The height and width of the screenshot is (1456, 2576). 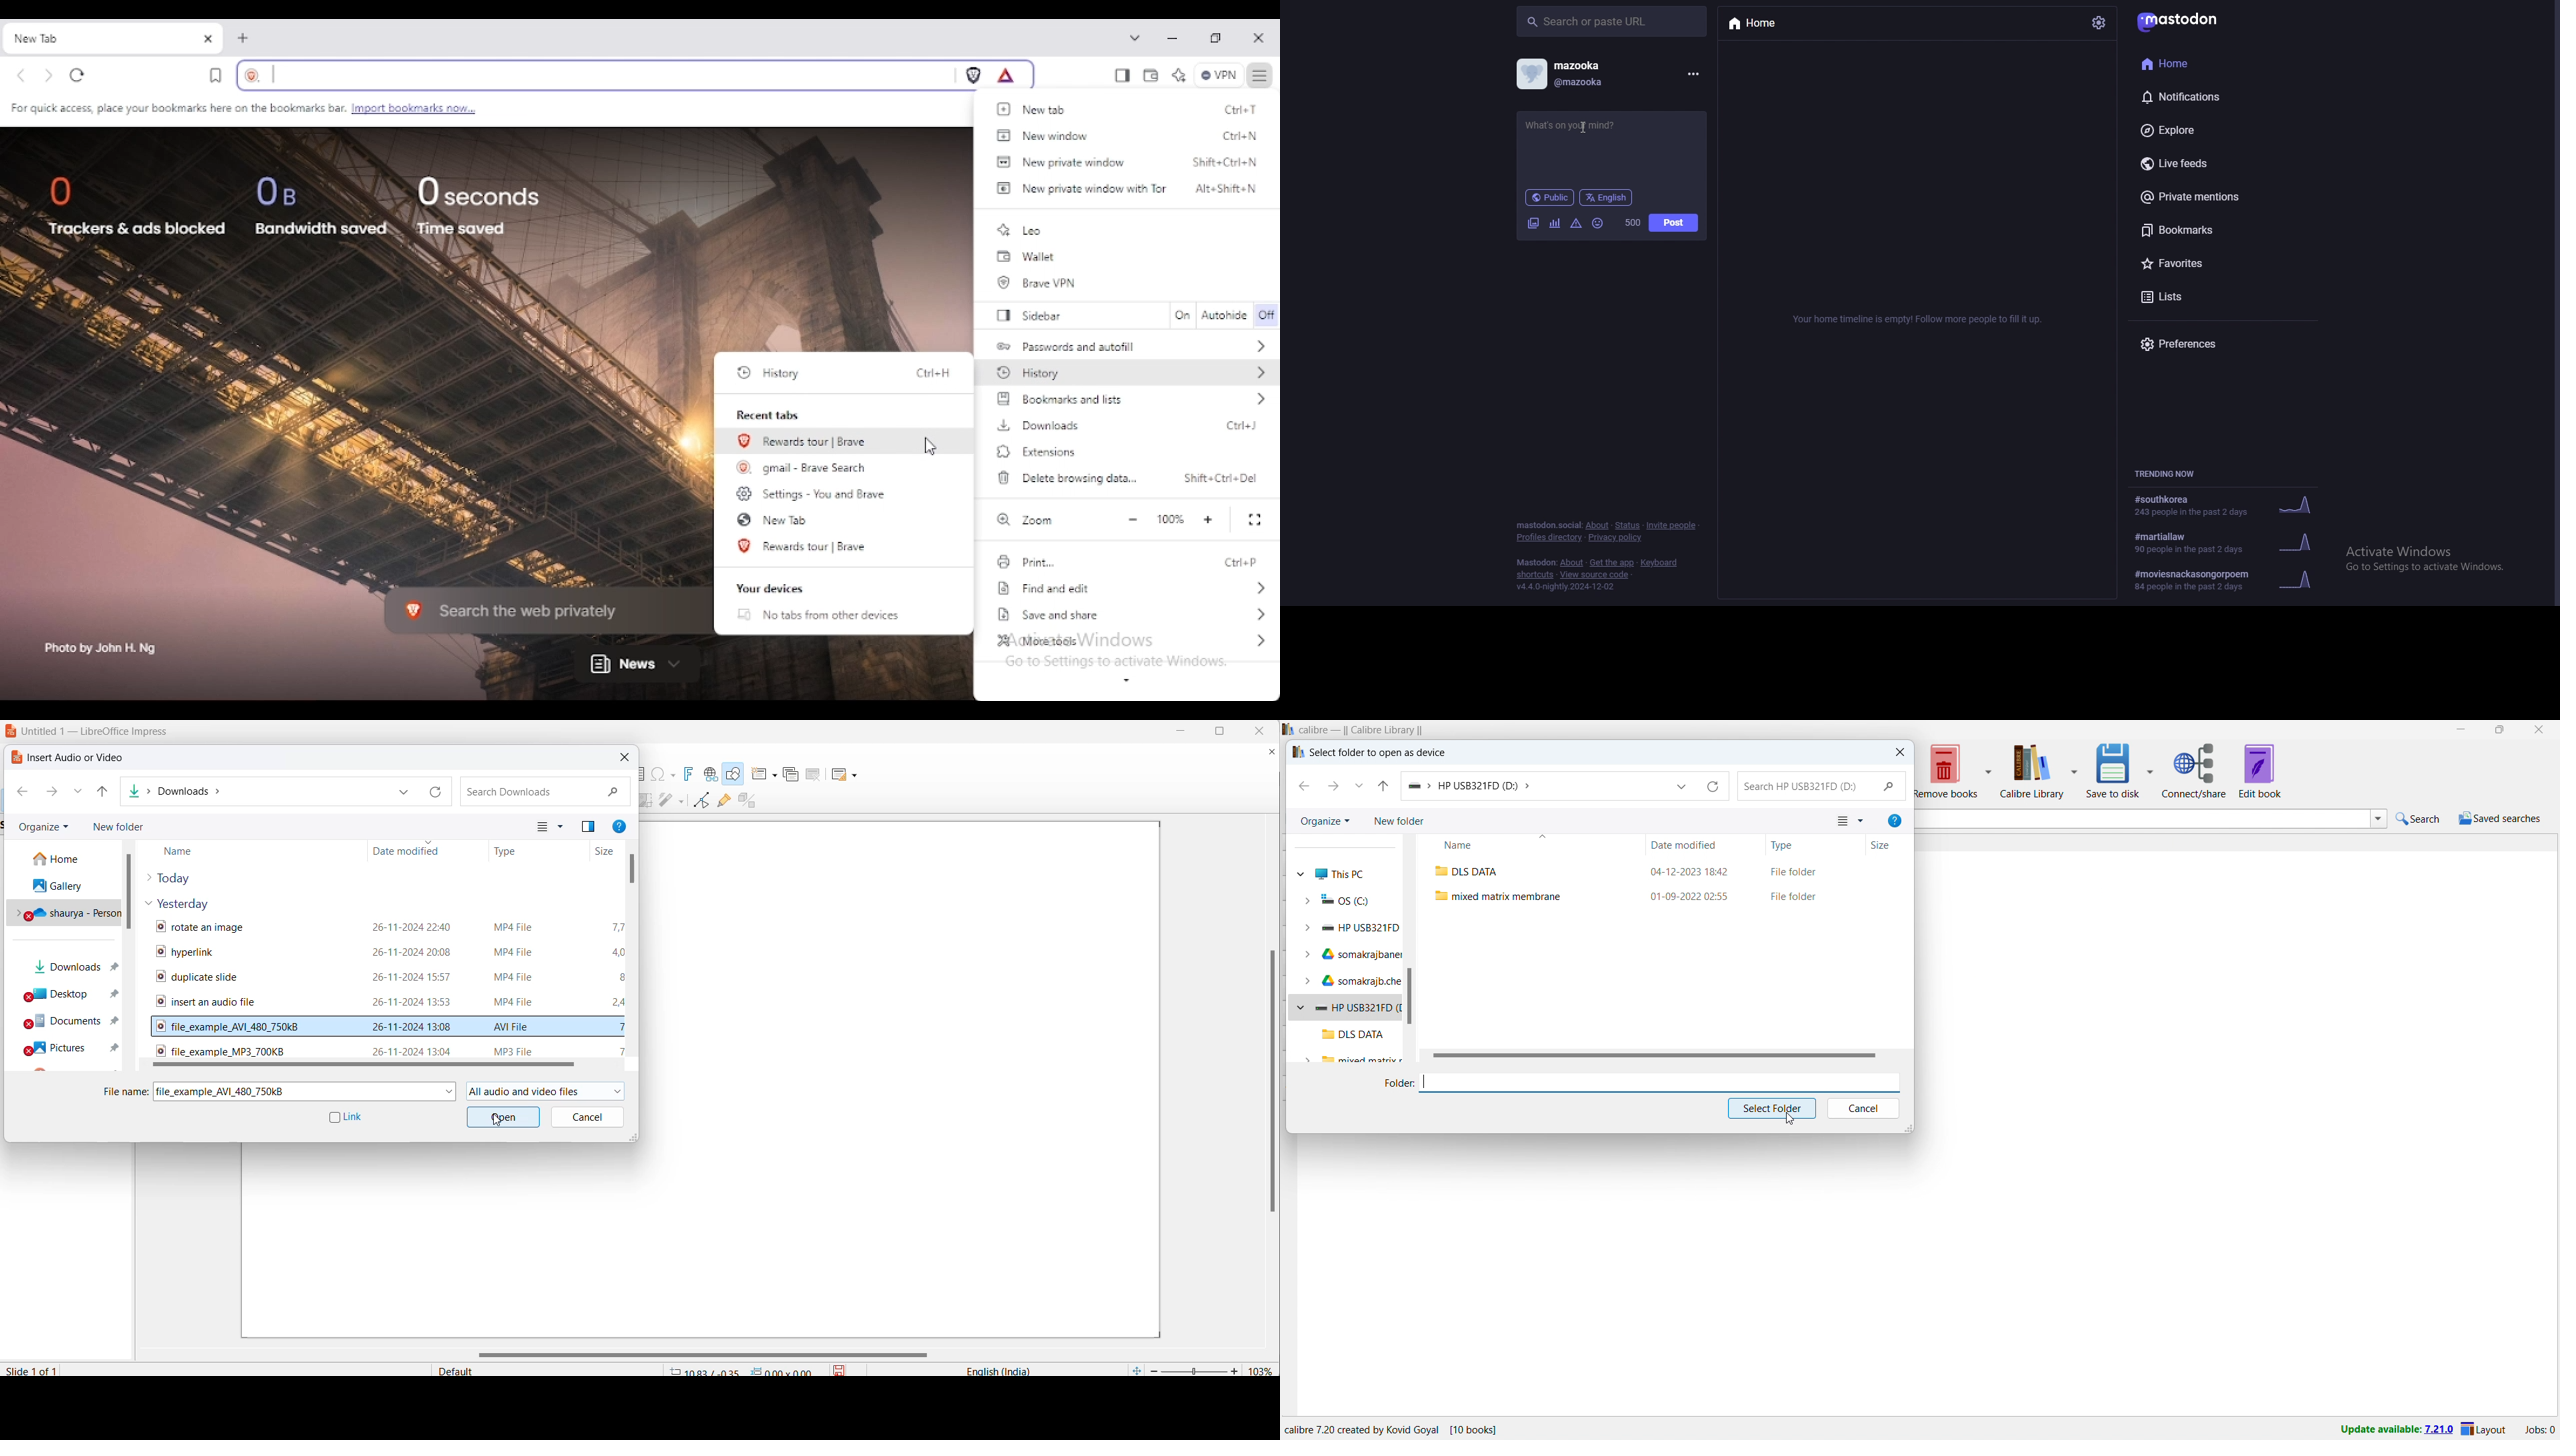 I want to click on details of the software program, so click(x=1447, y=1426).